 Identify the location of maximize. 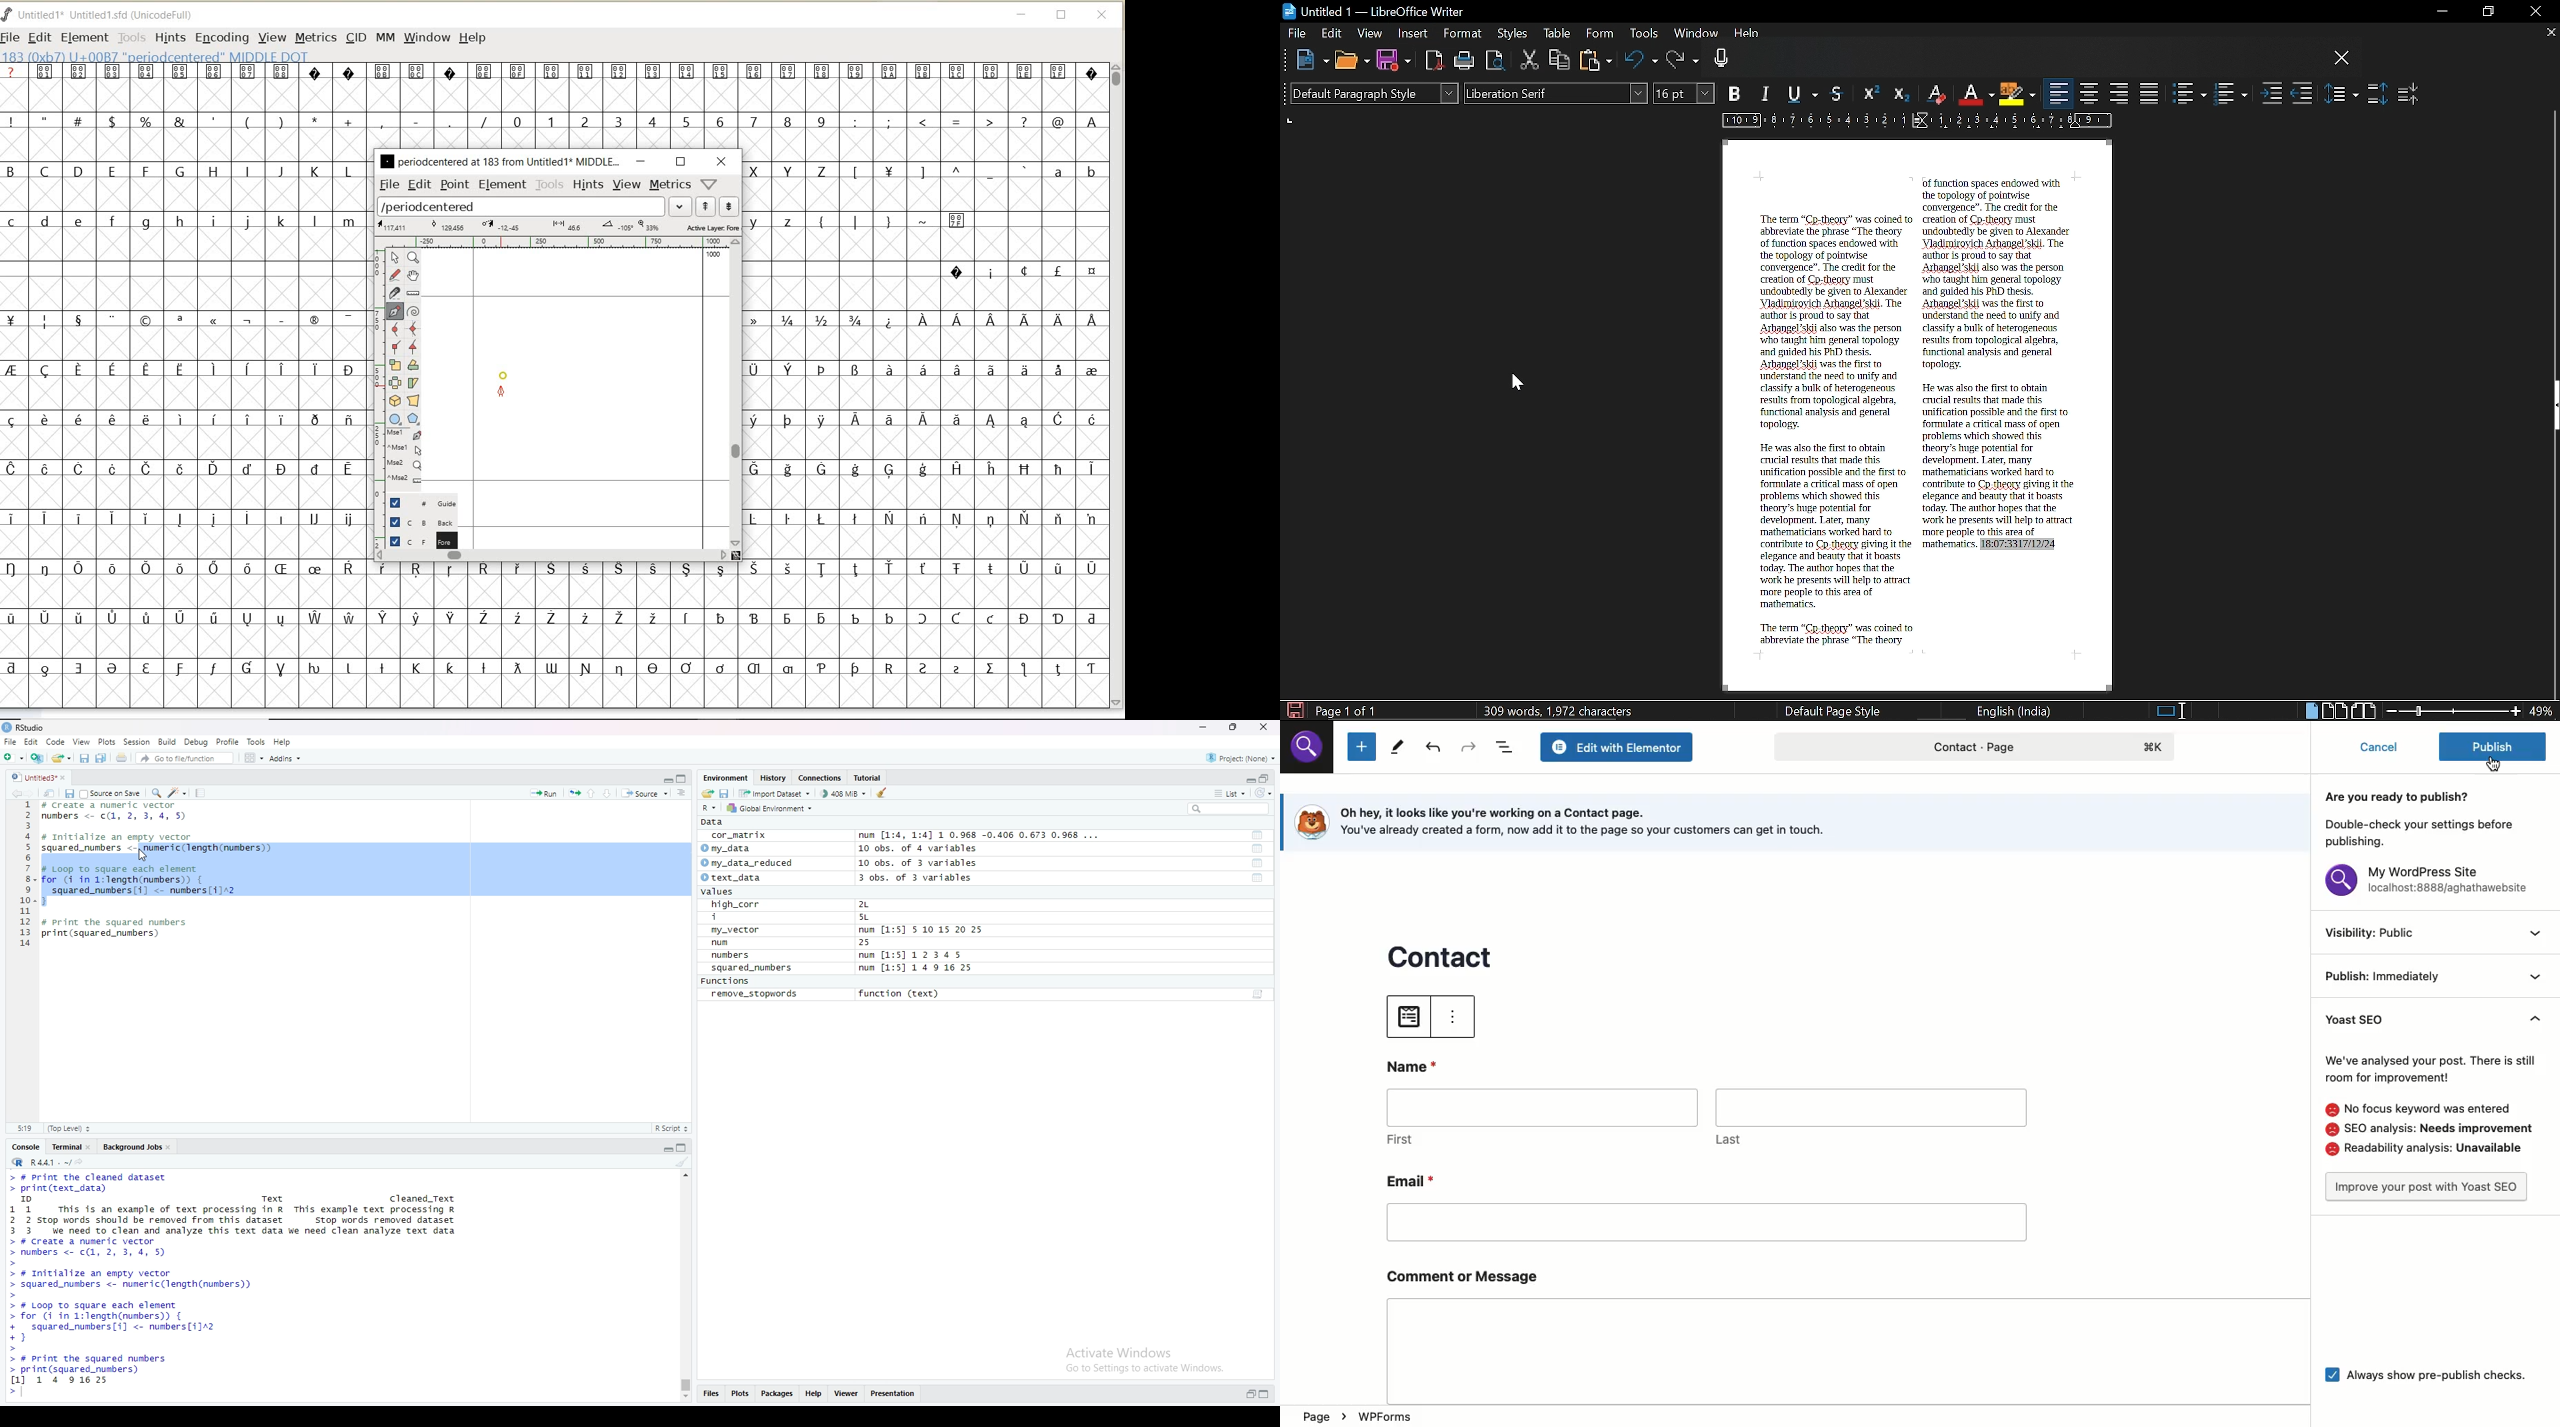
(1268, 1396).